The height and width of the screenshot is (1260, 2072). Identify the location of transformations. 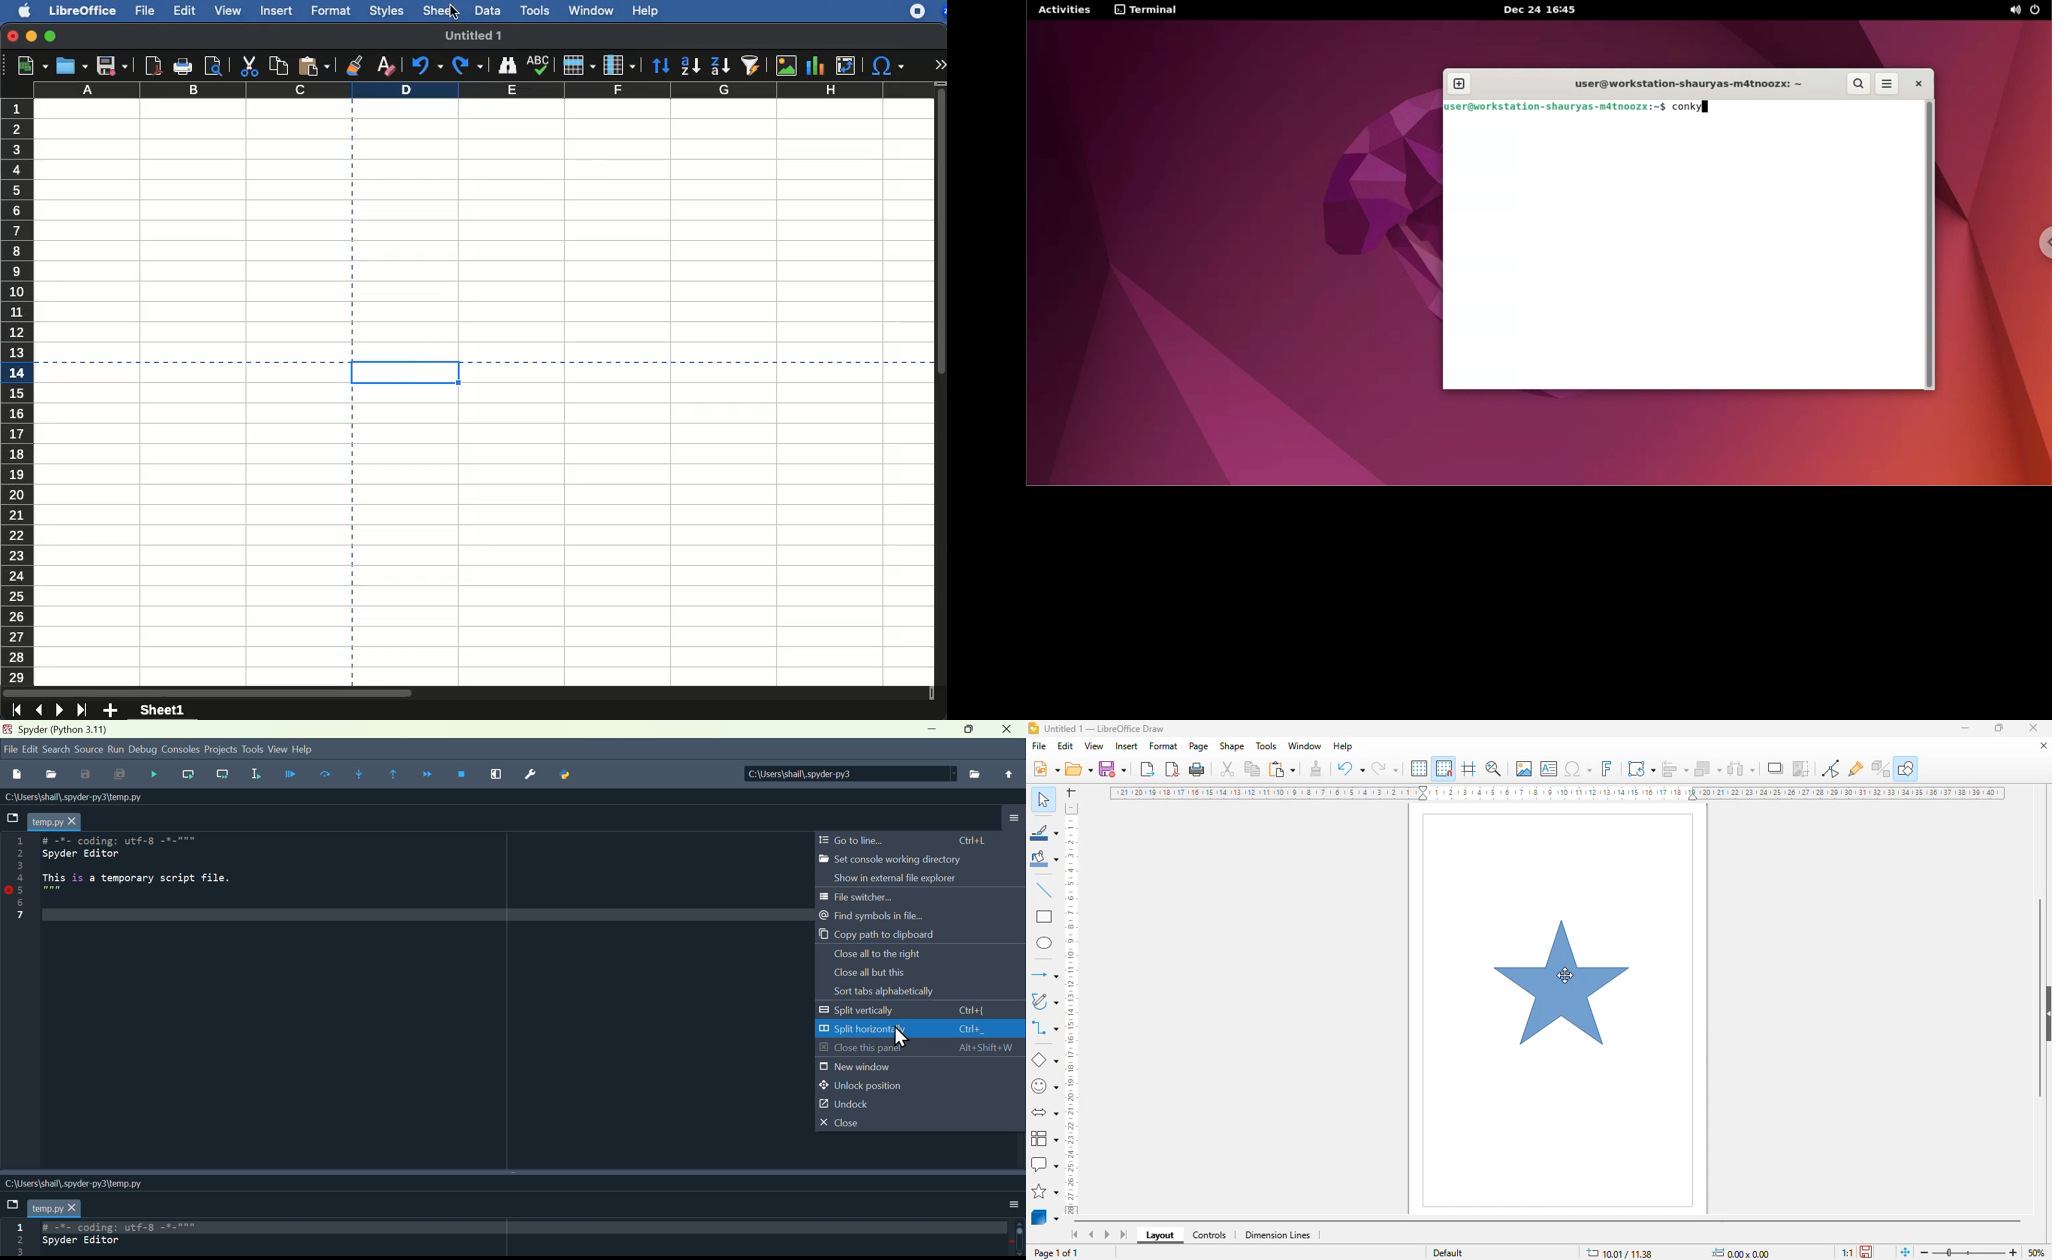
(1641, 769).